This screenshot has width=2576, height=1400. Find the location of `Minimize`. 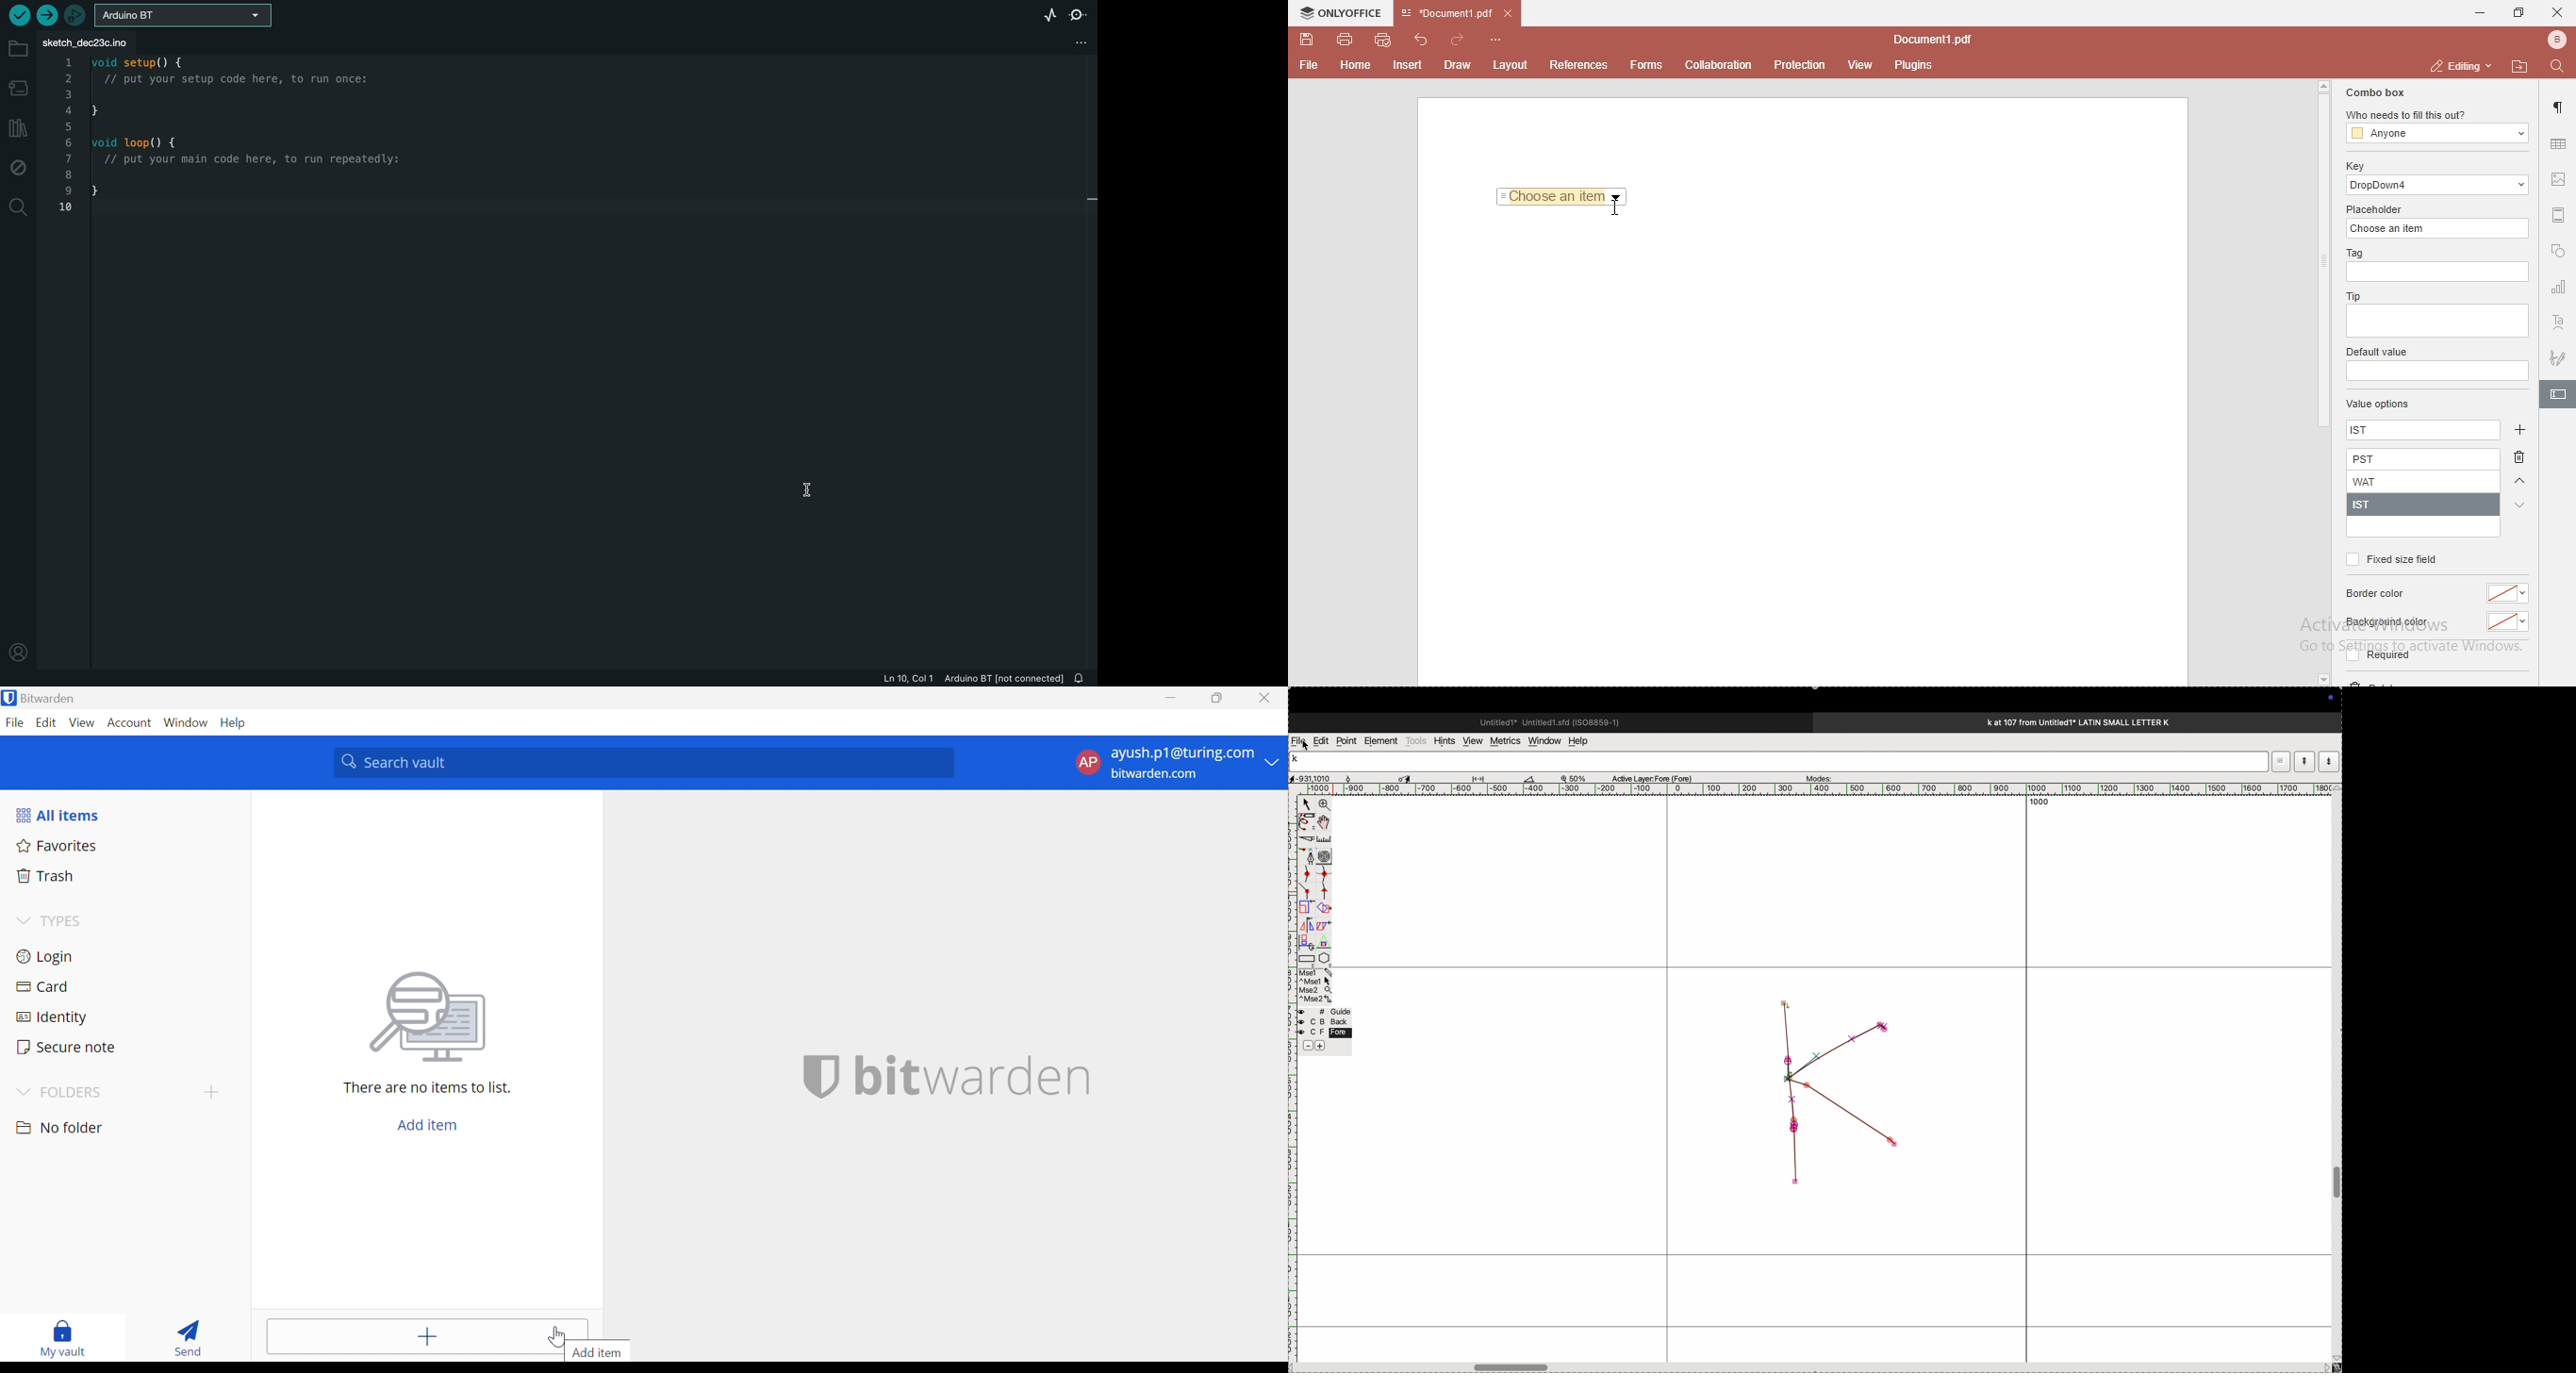

Minimize is located at coordinates (1175, 699).